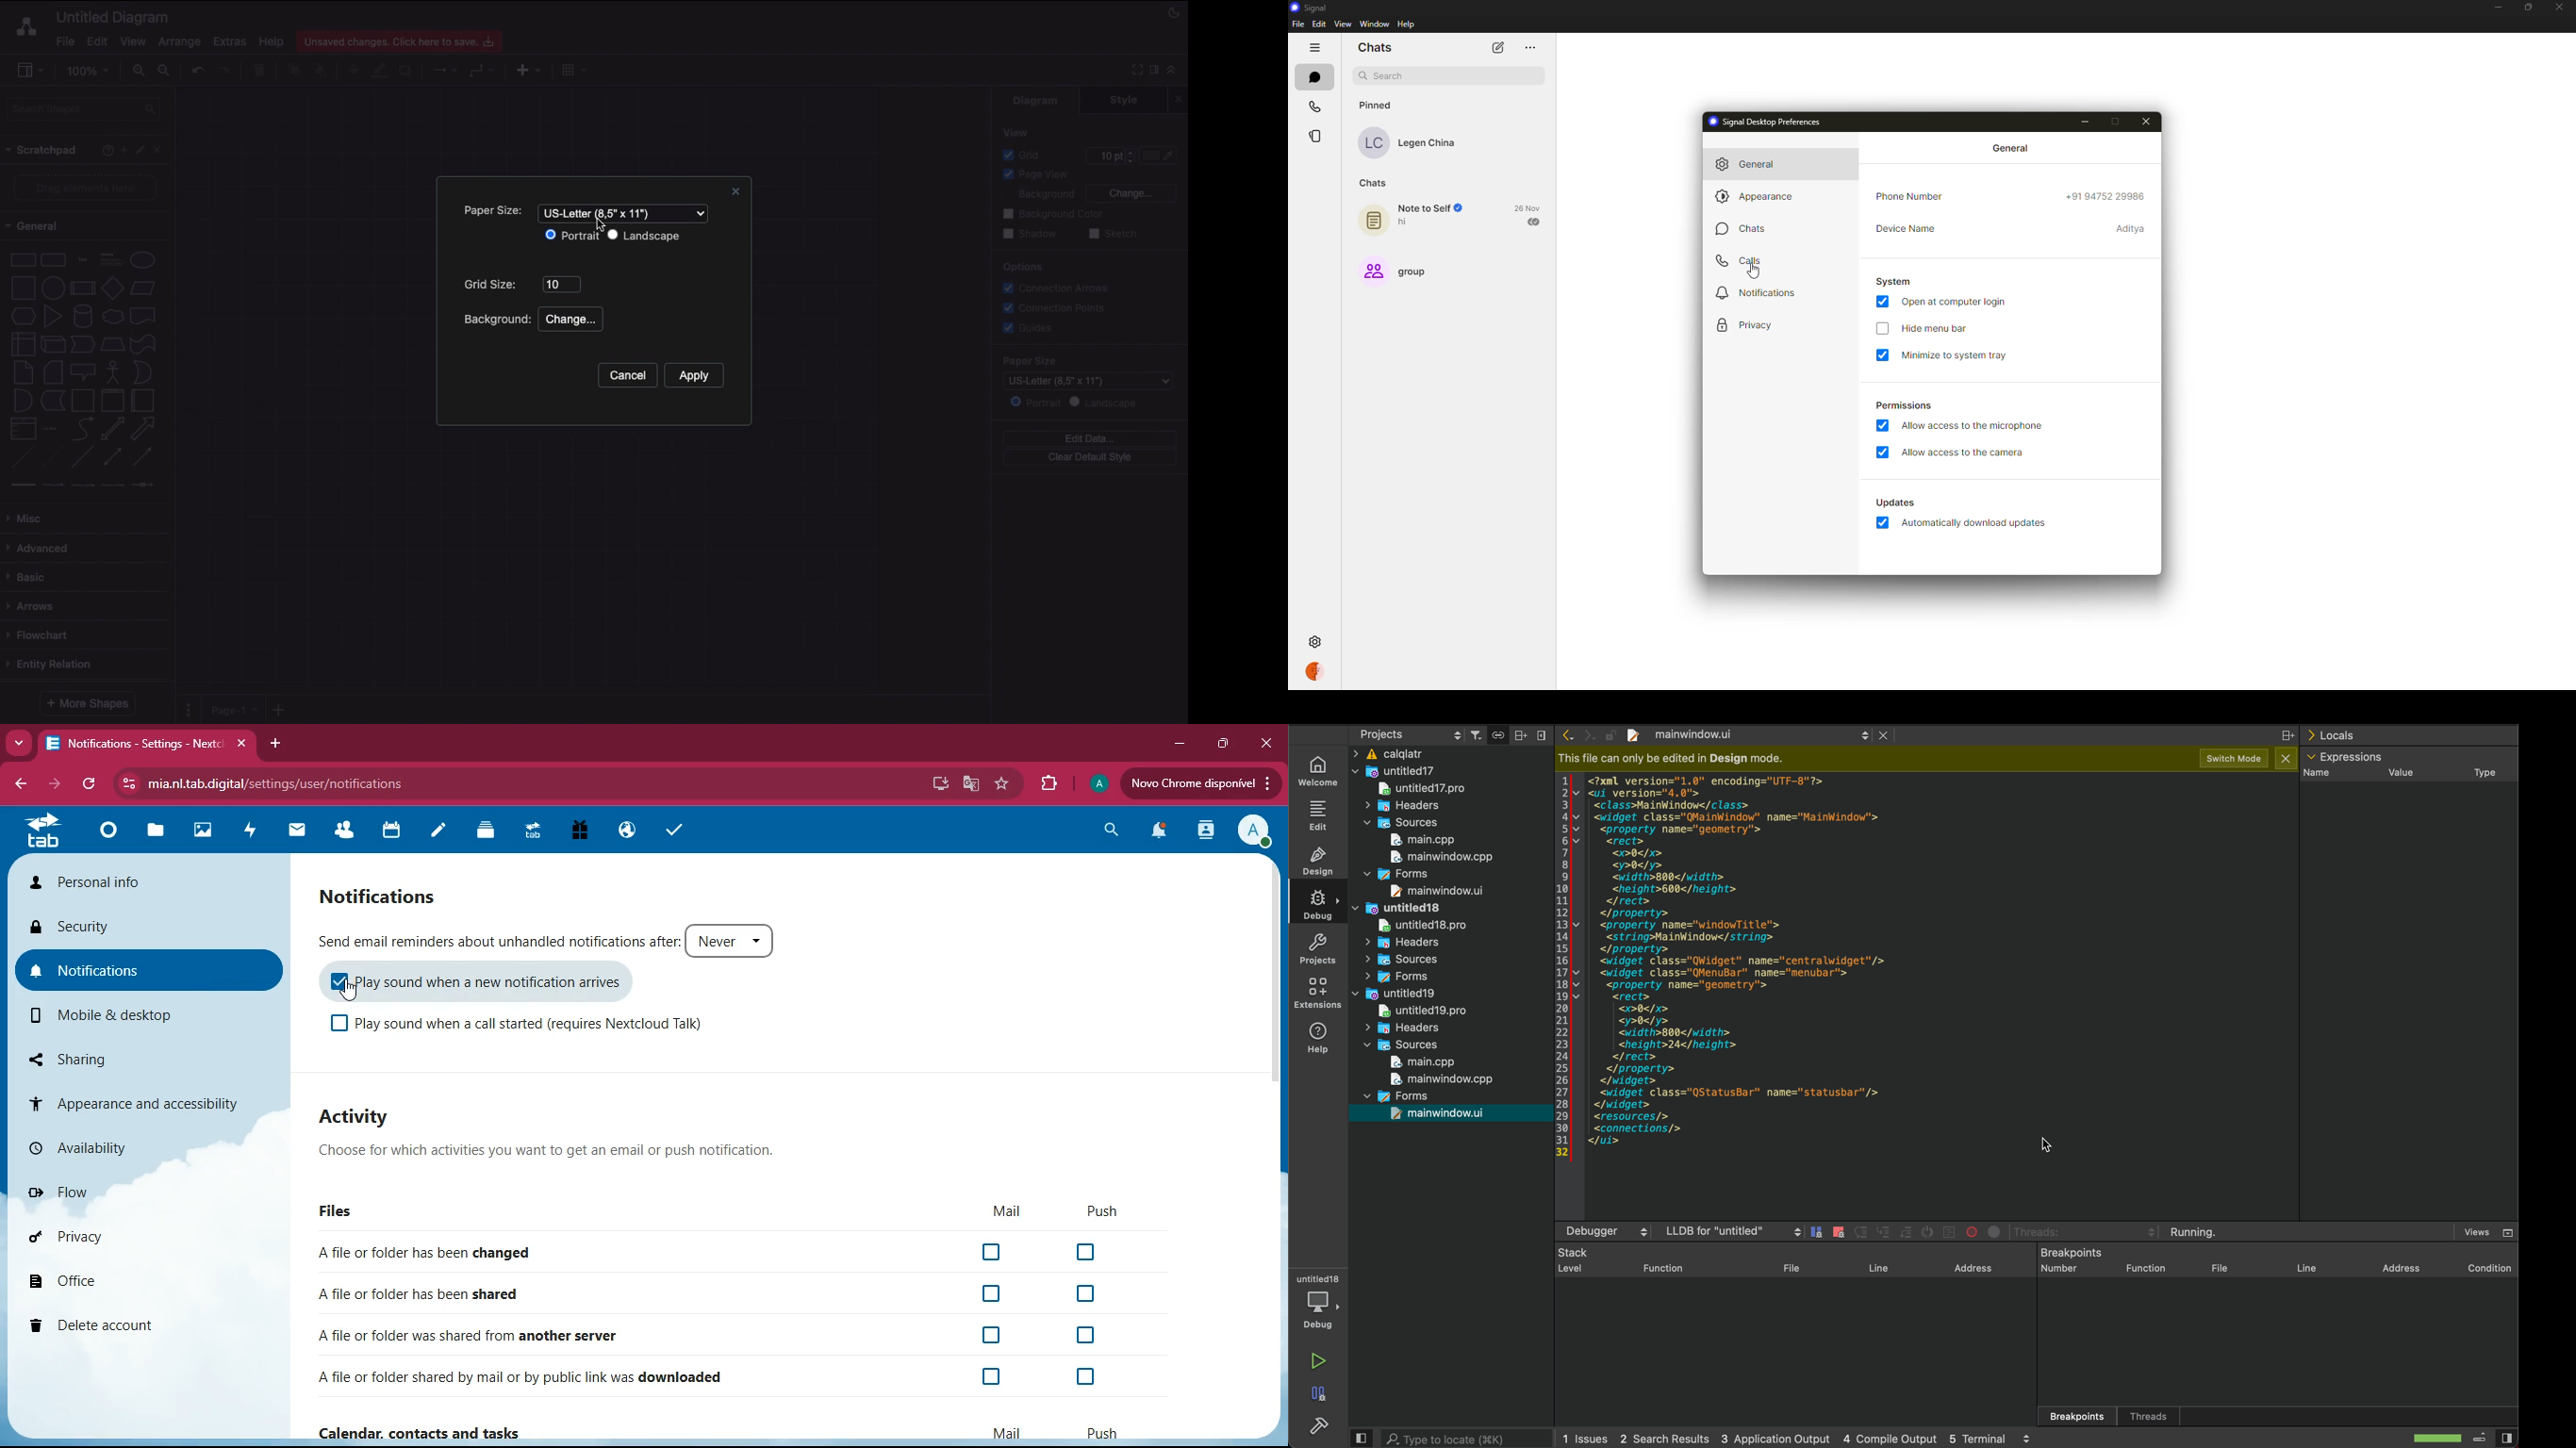 The width and height of the screenshot is (2576, 1456). Describe the element at coordinates (1884, 1233) in the screenshot. I see `terminal button` at that location.